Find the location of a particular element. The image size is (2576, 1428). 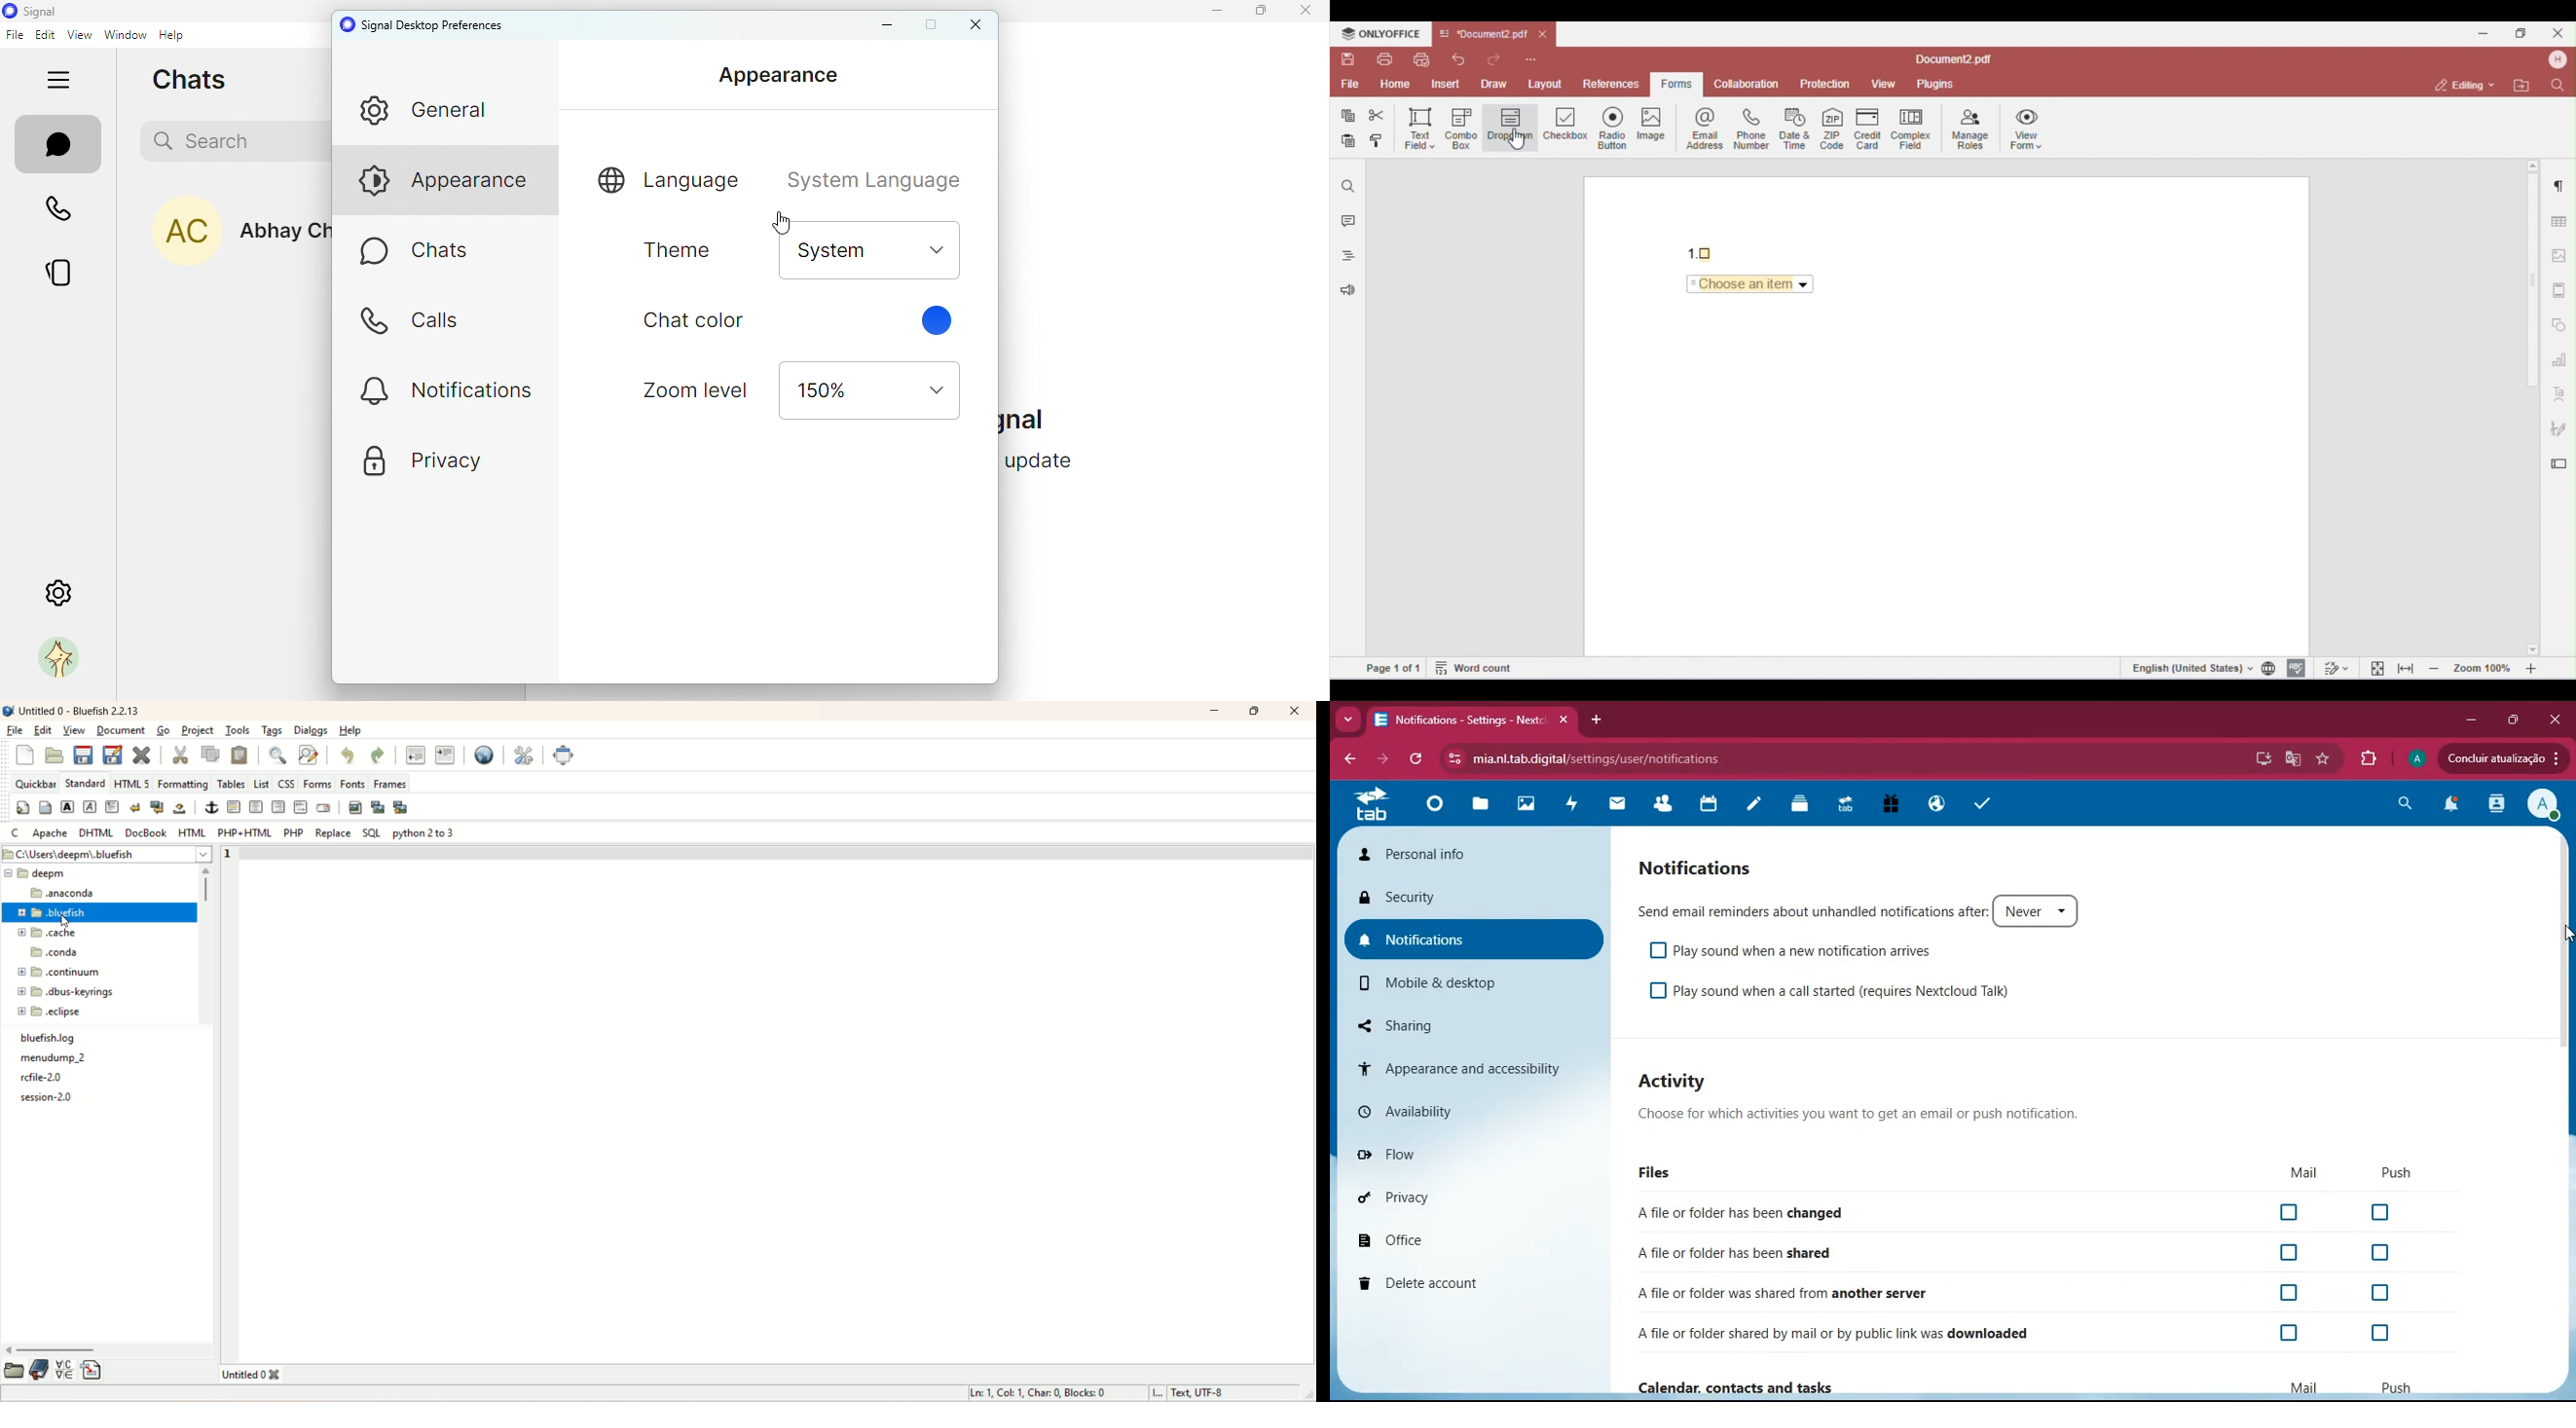

replace is located at coordinates (334, 833).